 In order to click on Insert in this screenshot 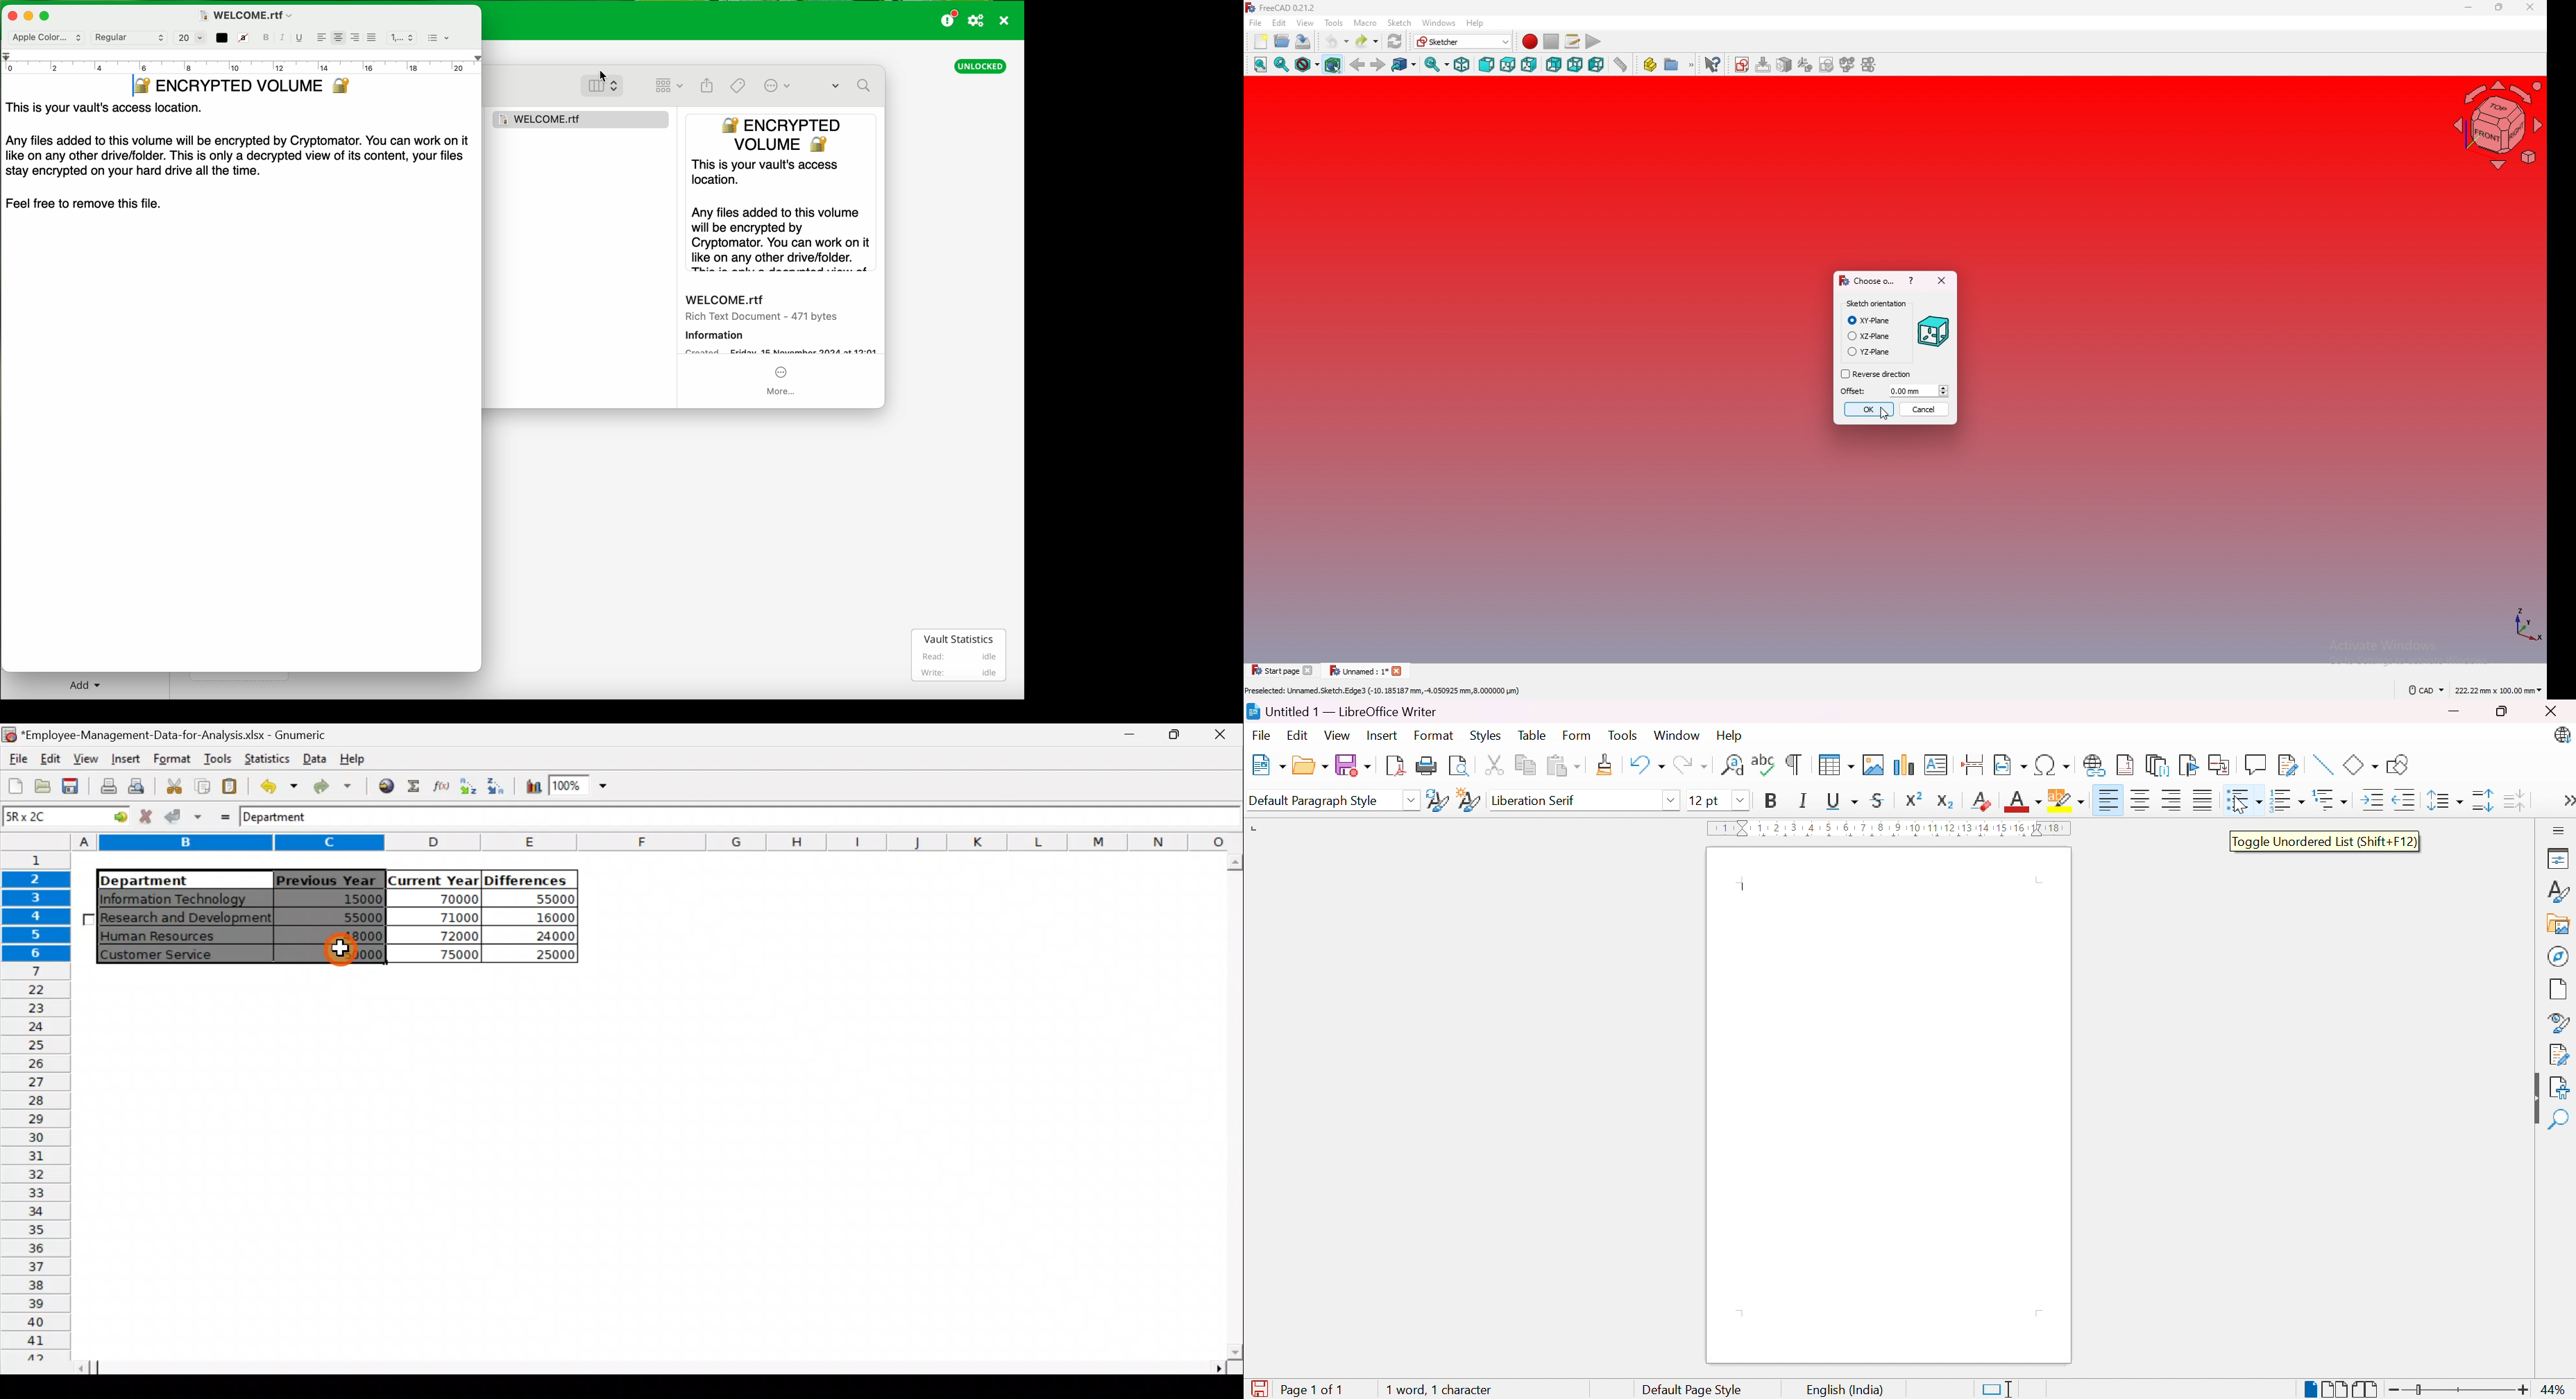, I will do `click(1381, 736)`.